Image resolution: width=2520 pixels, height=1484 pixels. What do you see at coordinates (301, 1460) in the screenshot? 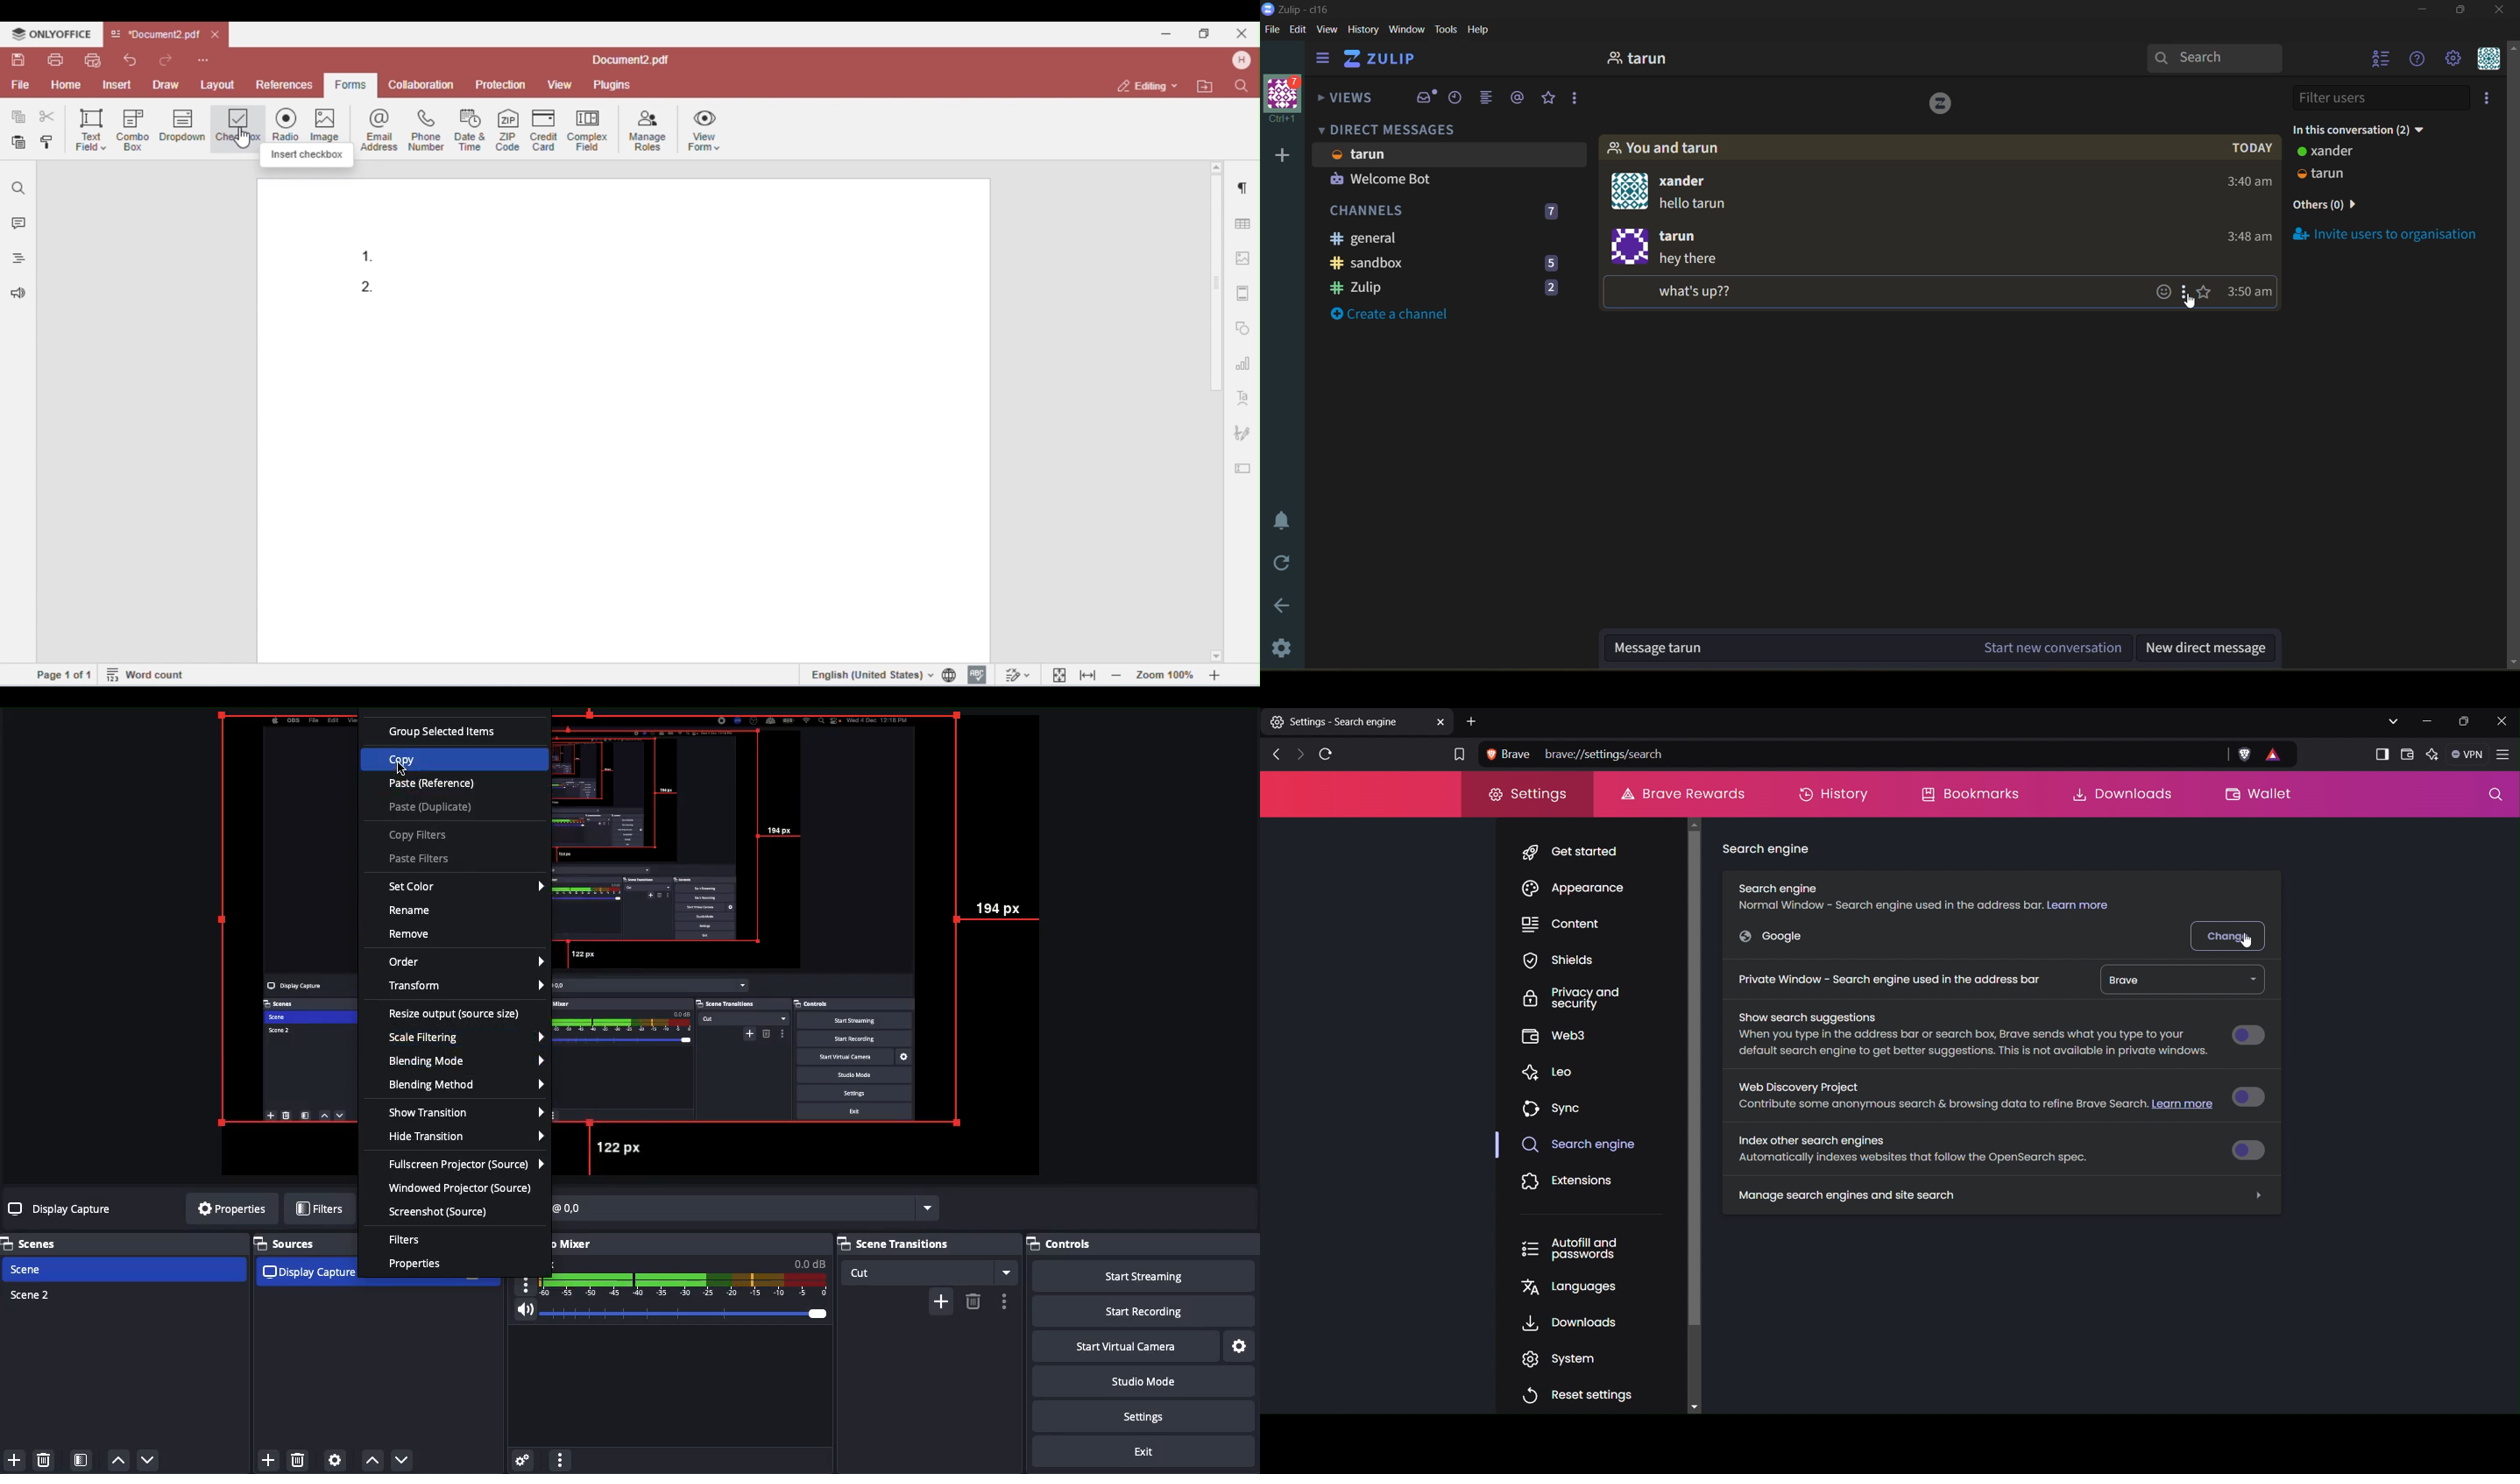
I see `delete` at bounding box center [301, 1460].